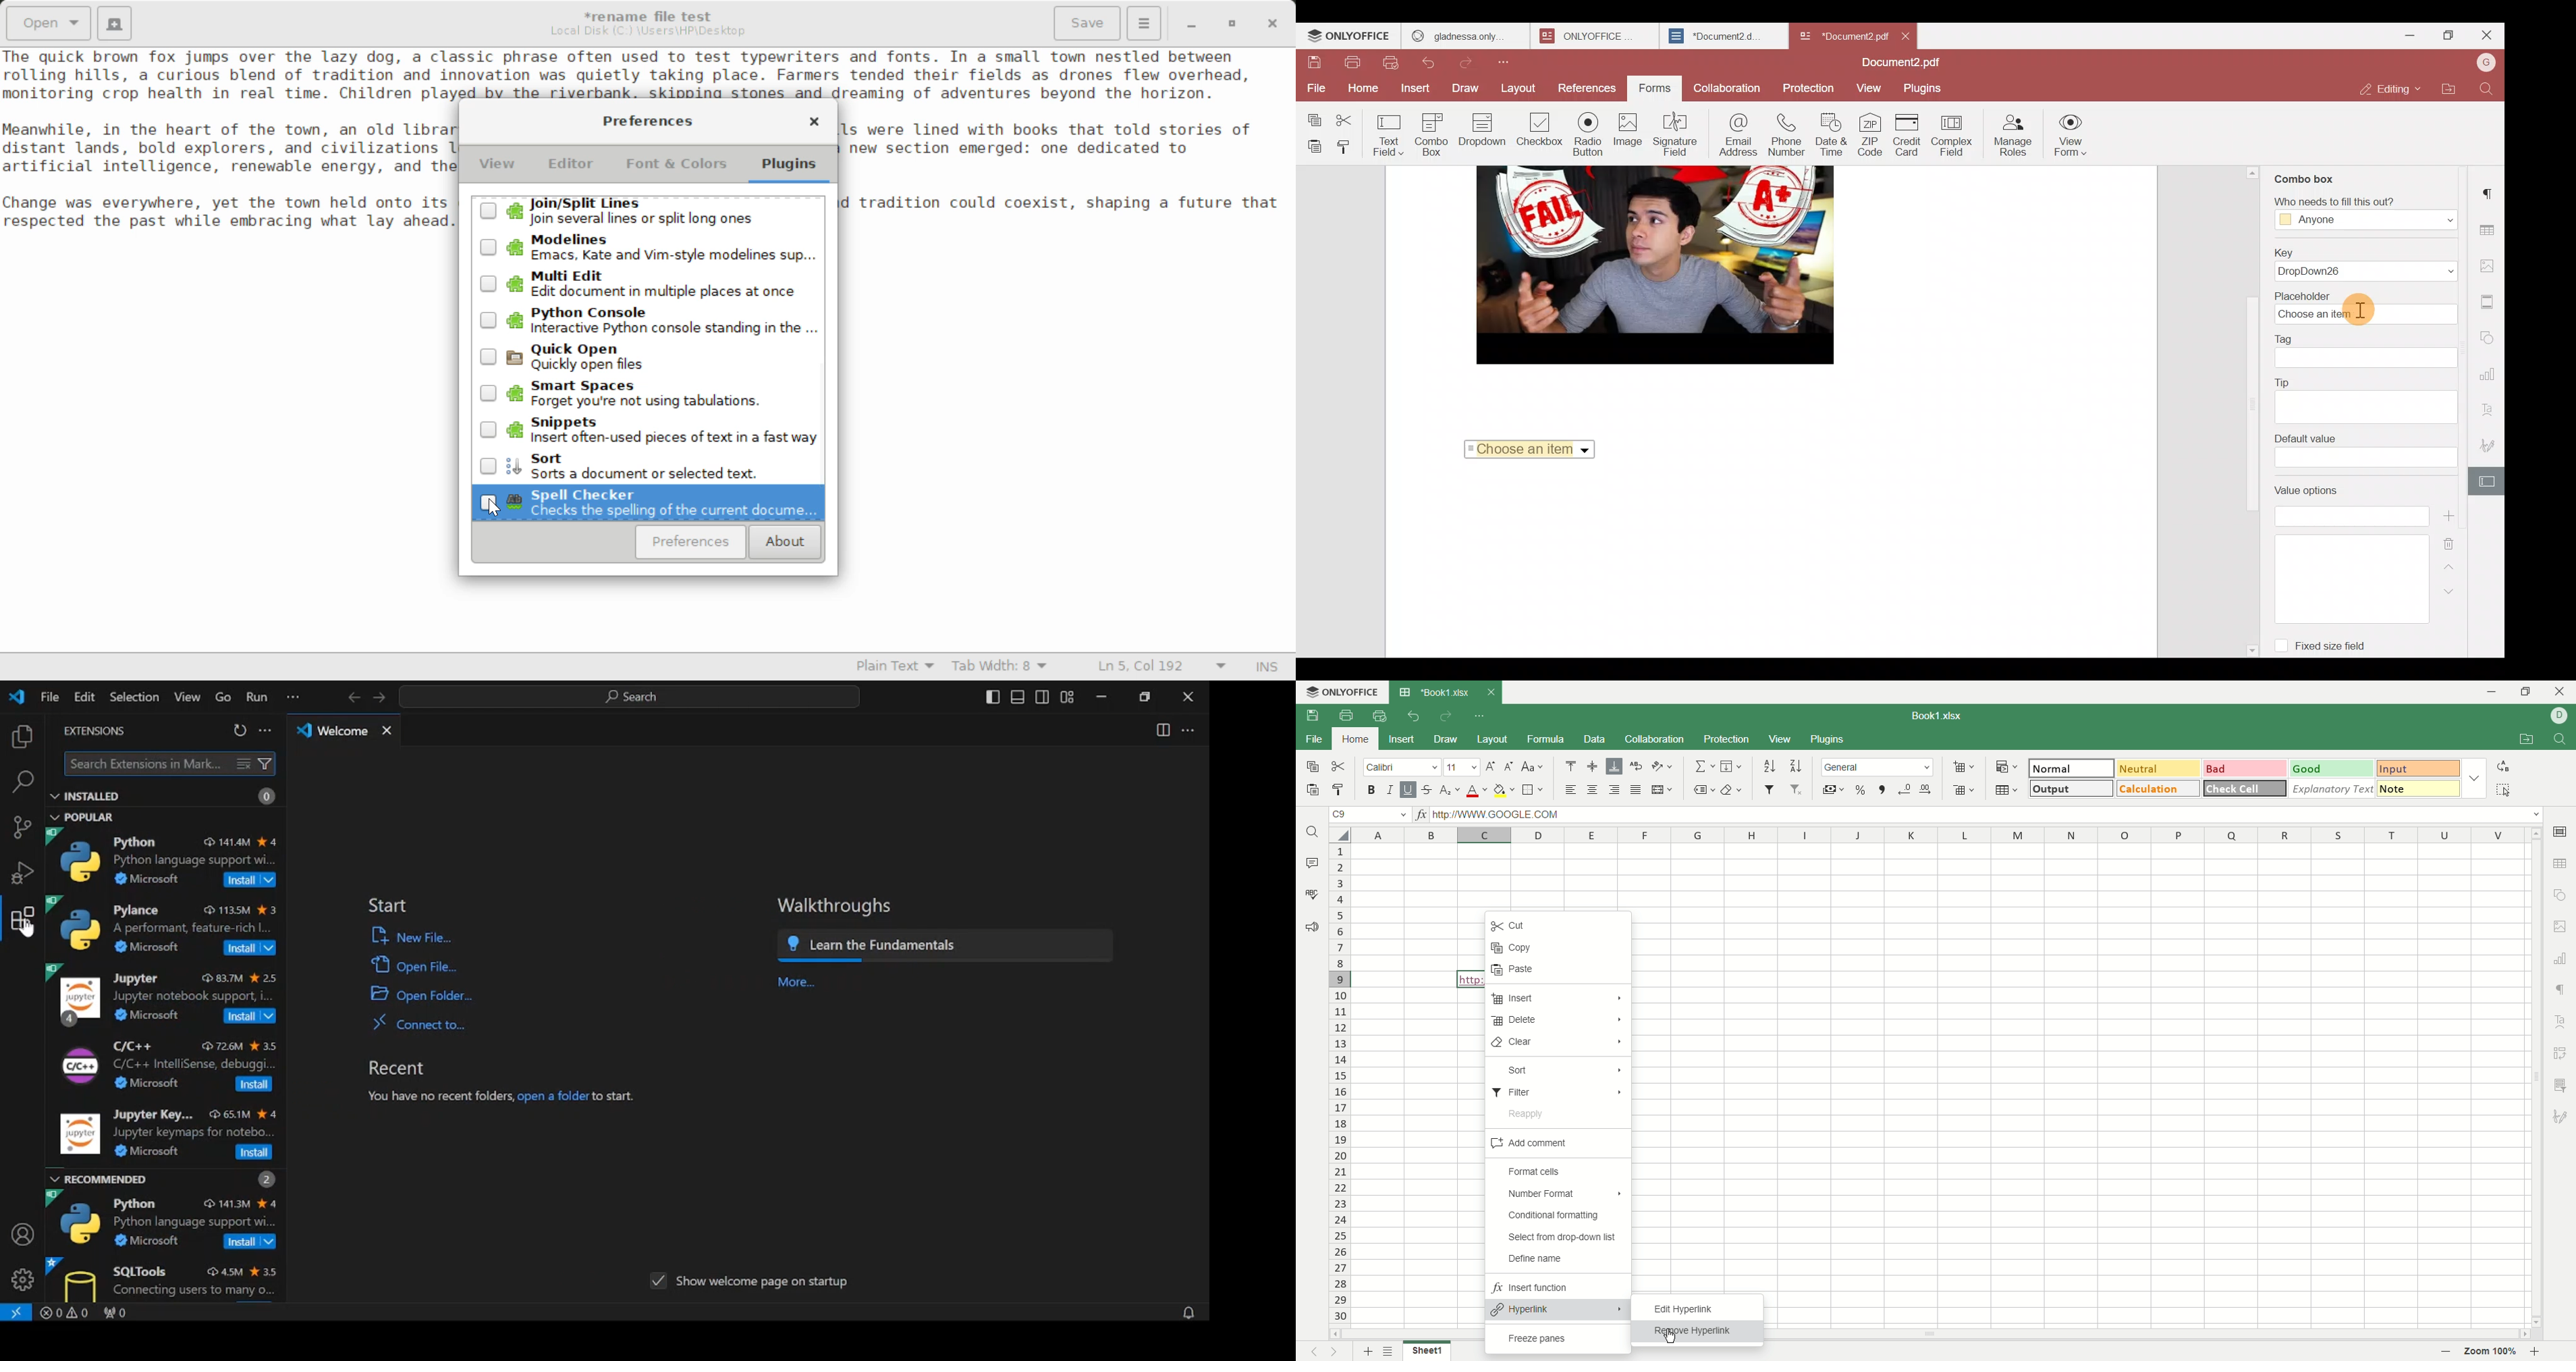  I want to click on select all, so click(1341, 834).